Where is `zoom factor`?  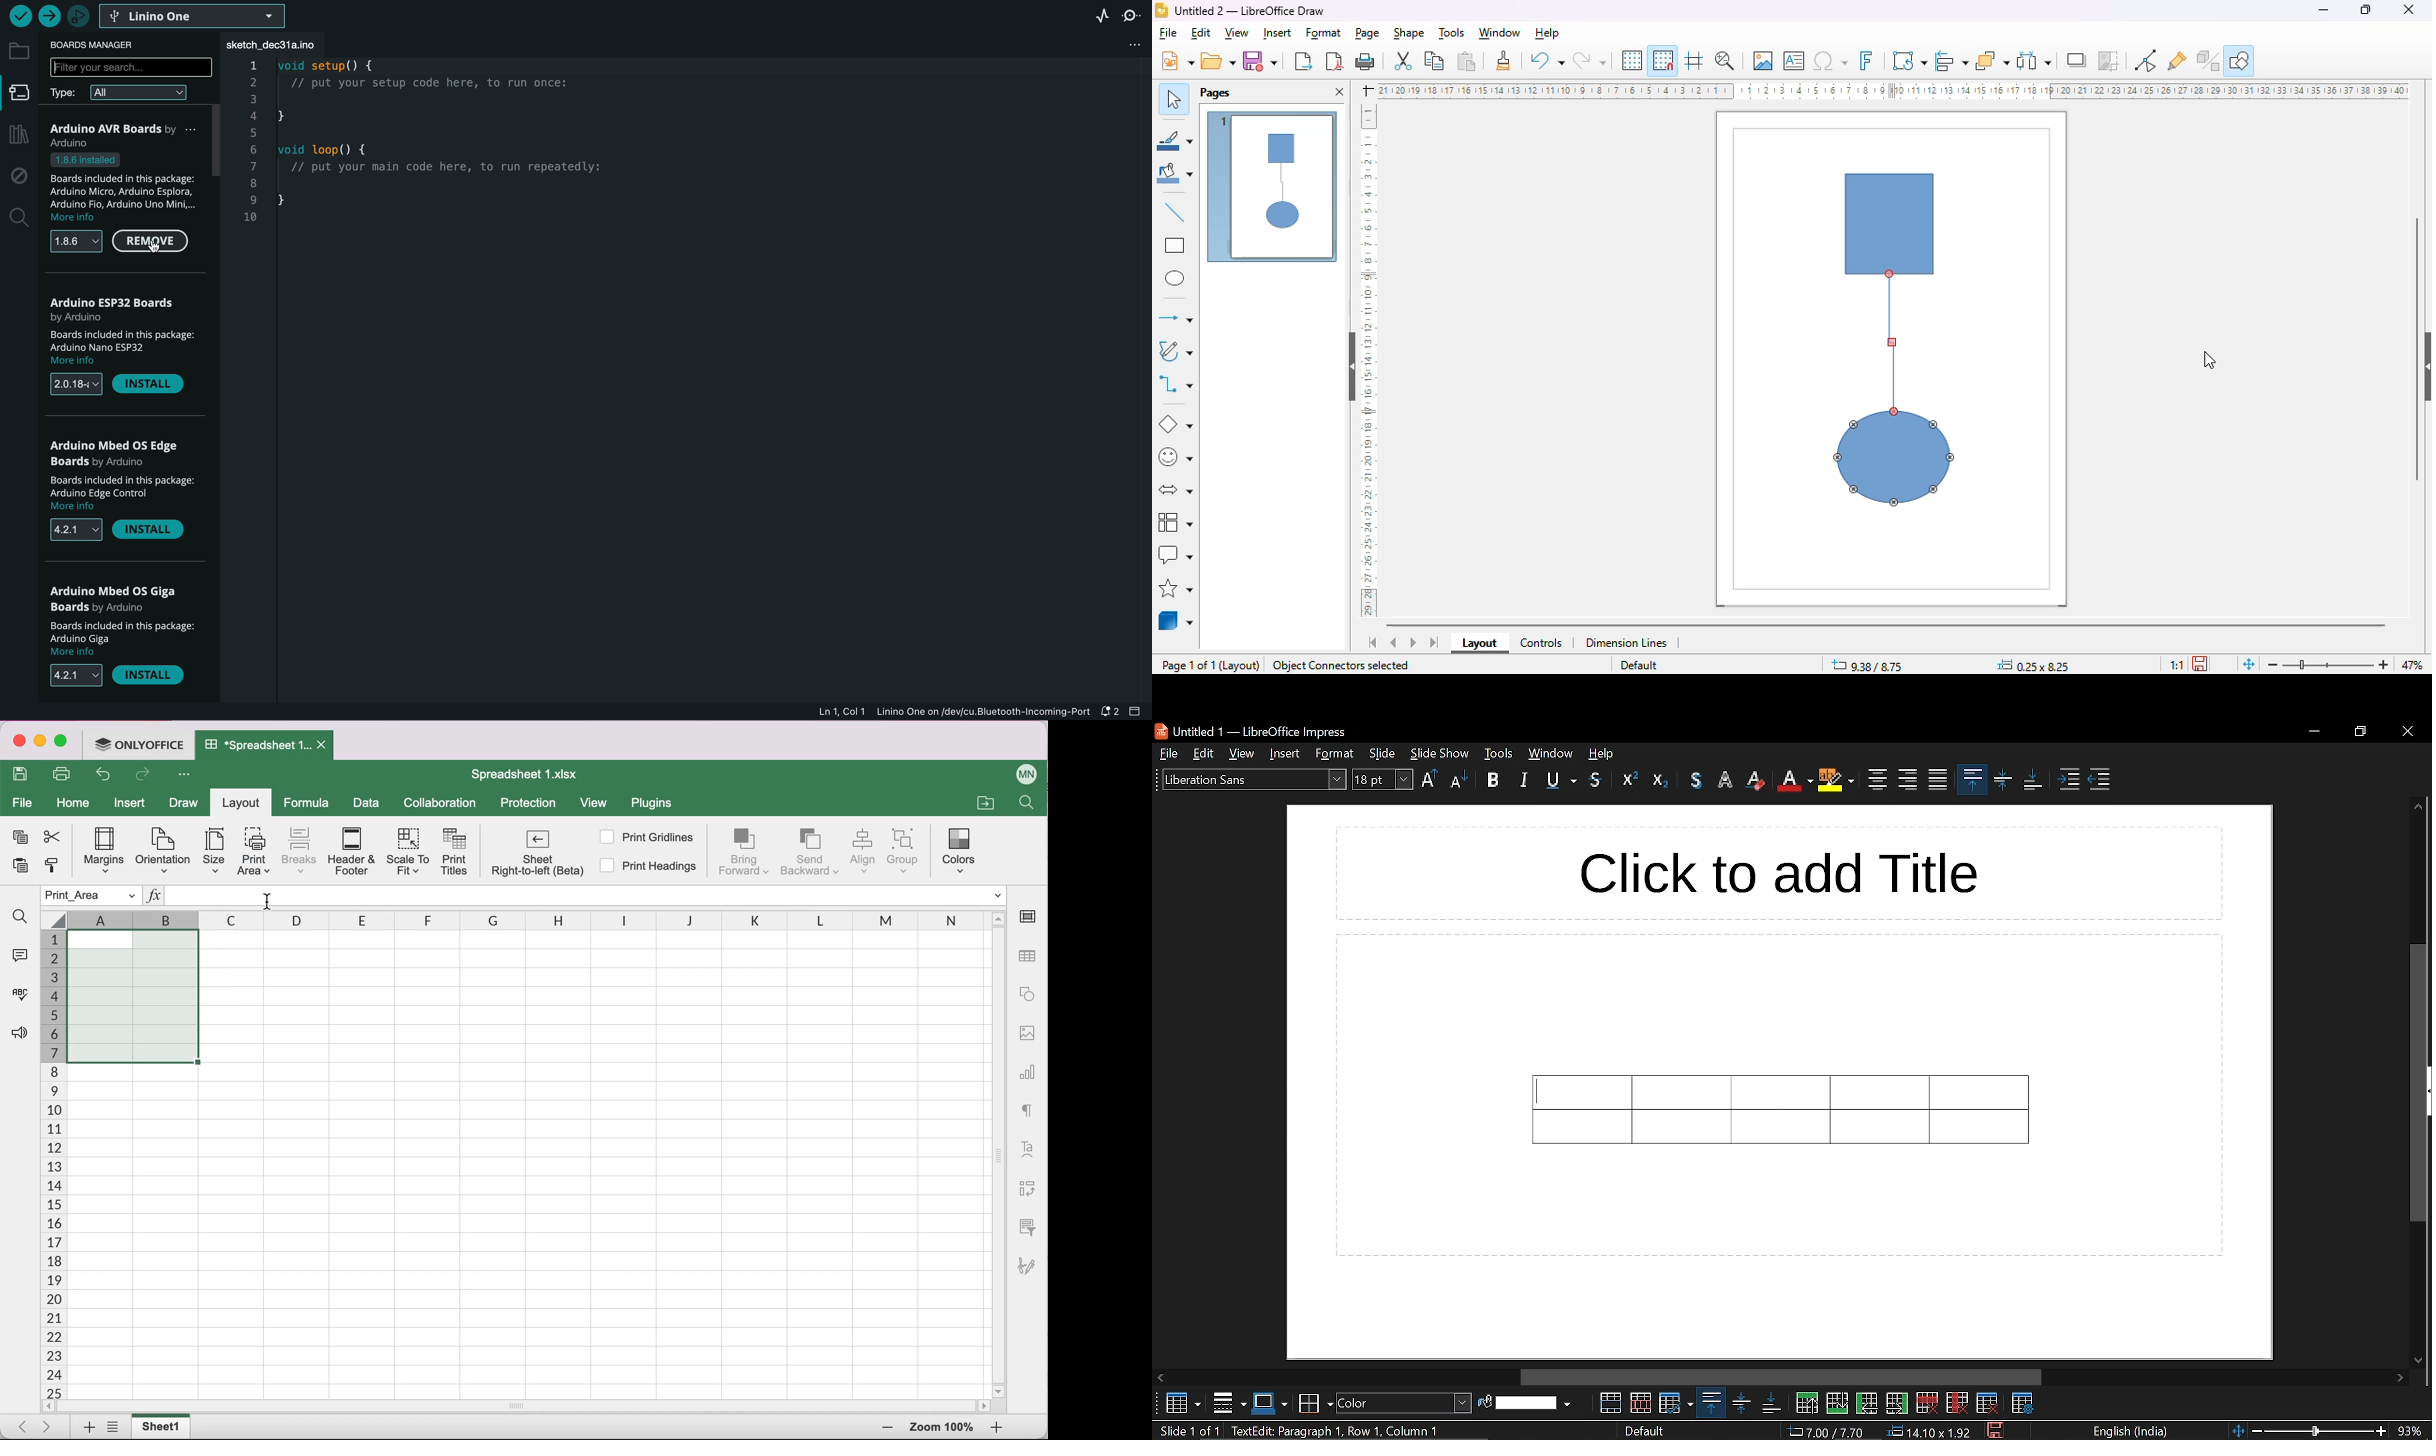
zoom factor is located at coordinates (2413, 664).